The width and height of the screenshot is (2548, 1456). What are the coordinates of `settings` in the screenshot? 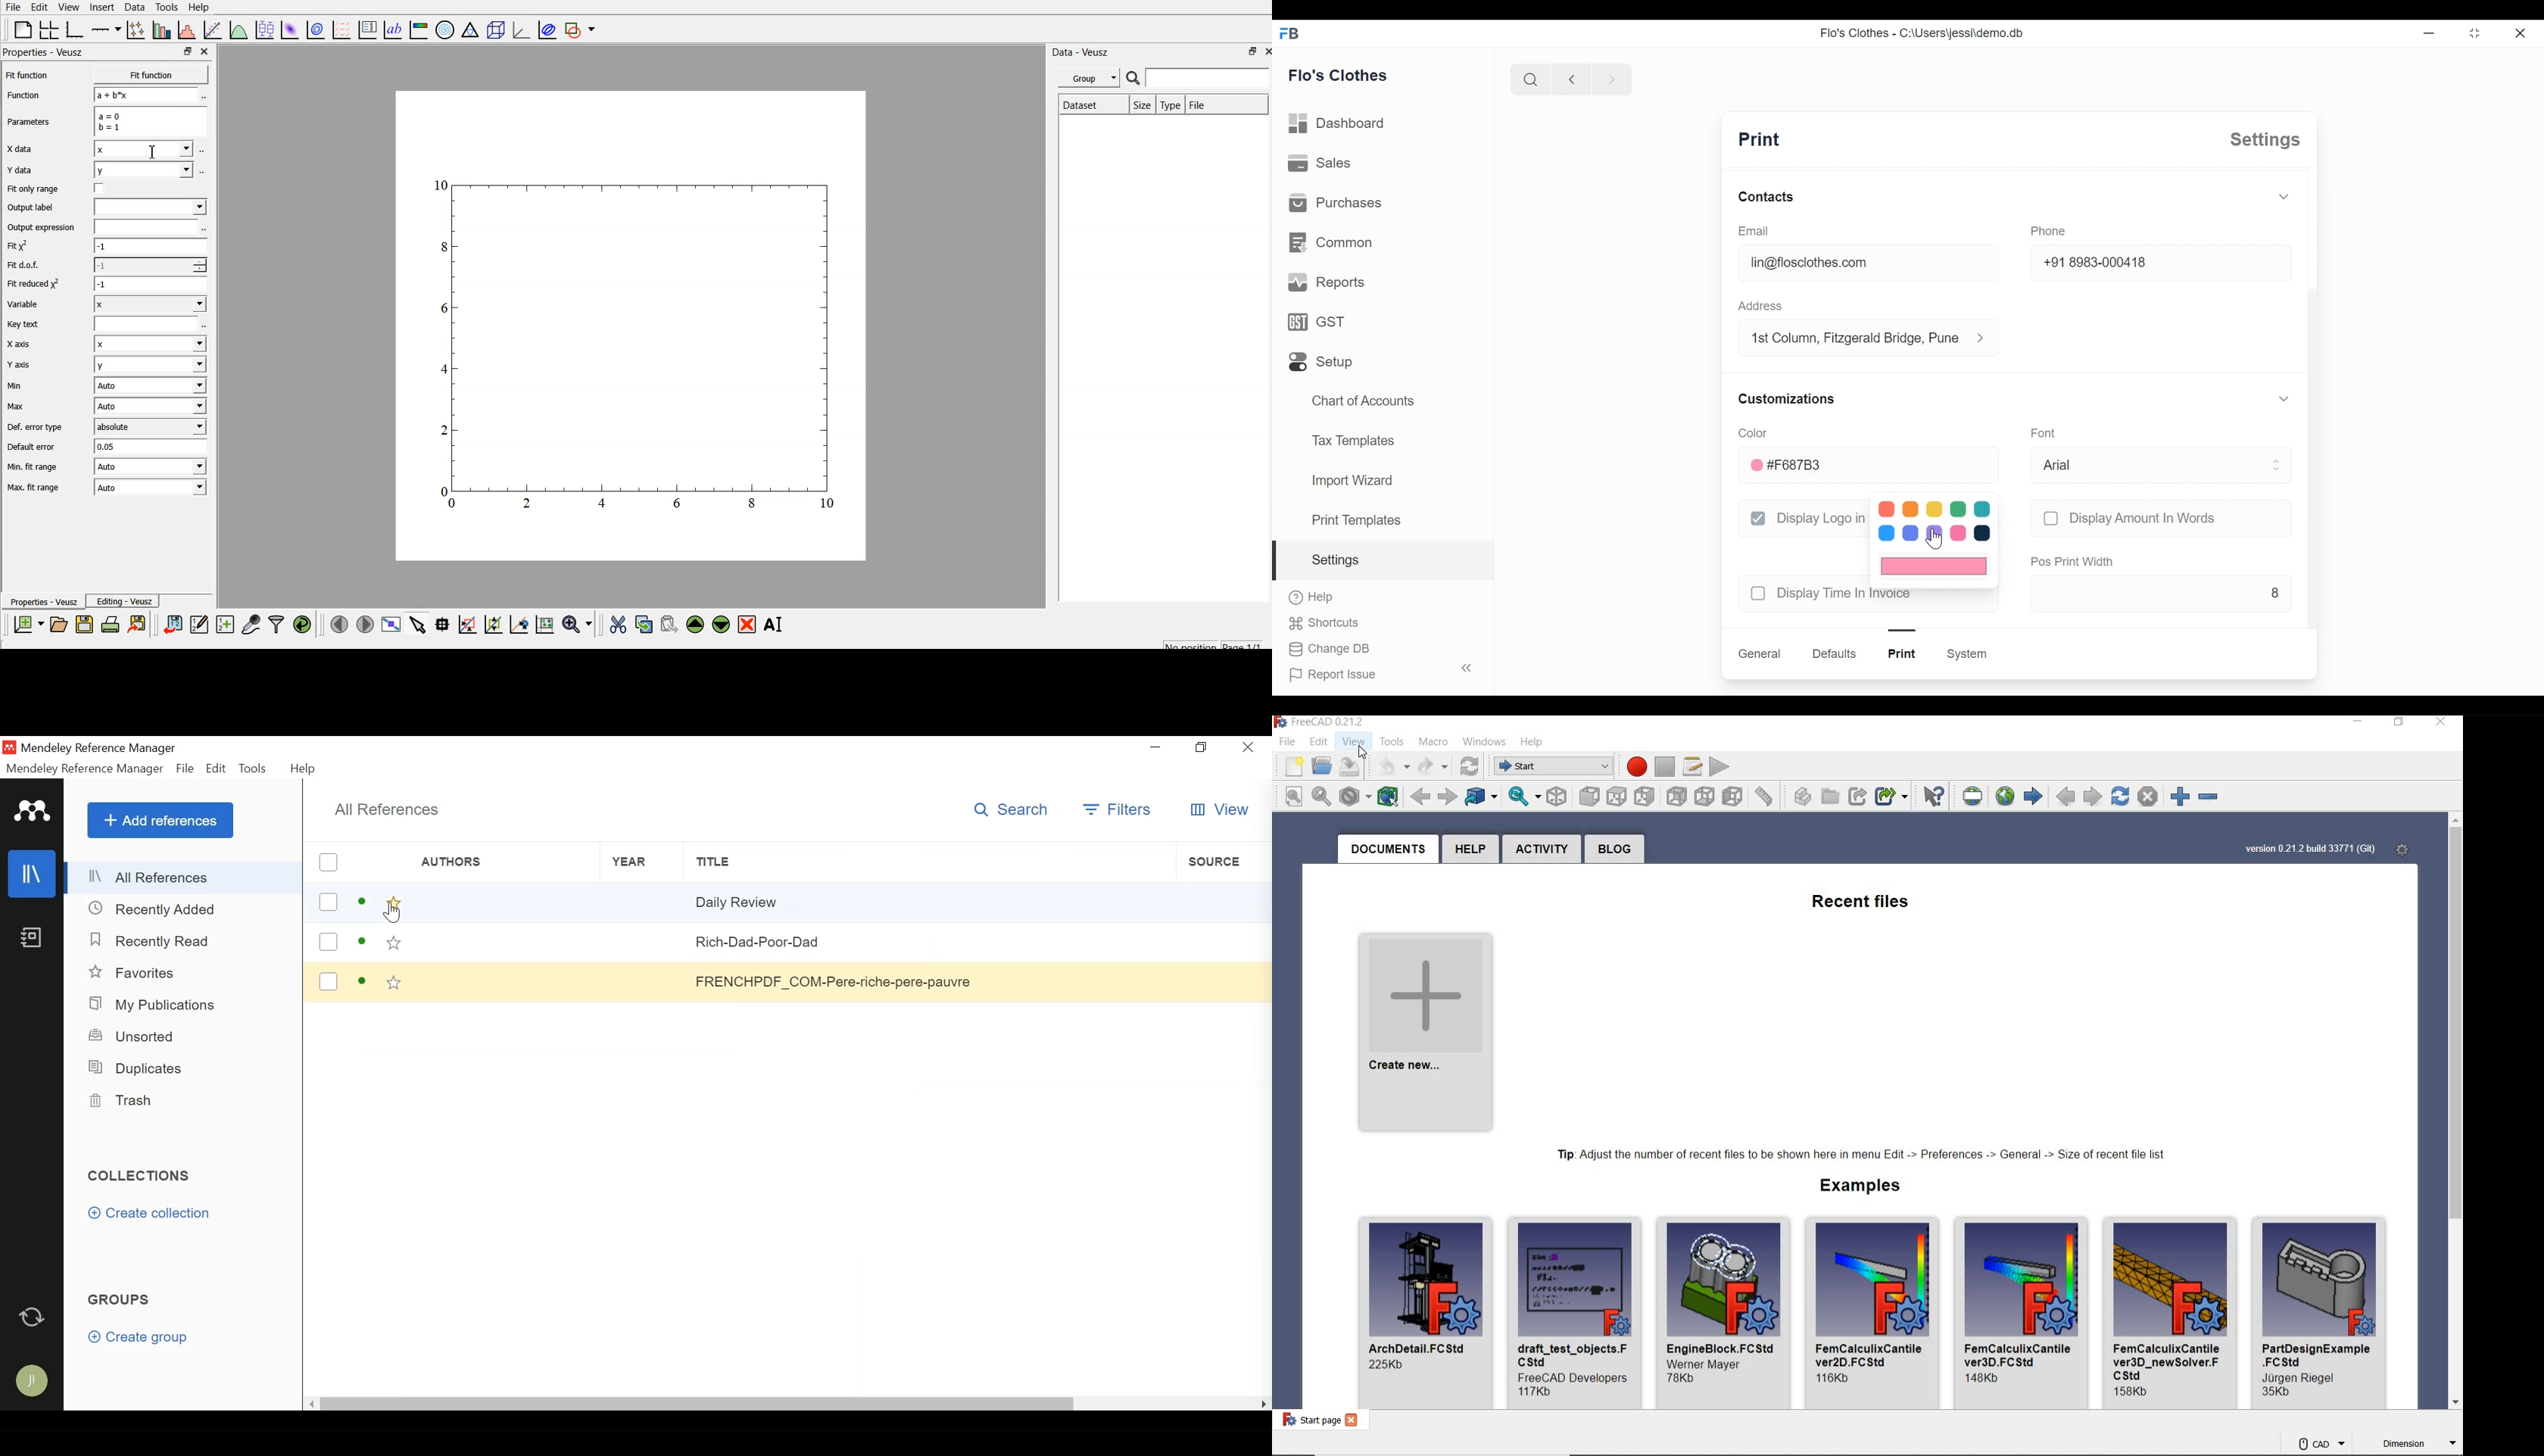 It's located at (2265, 140).